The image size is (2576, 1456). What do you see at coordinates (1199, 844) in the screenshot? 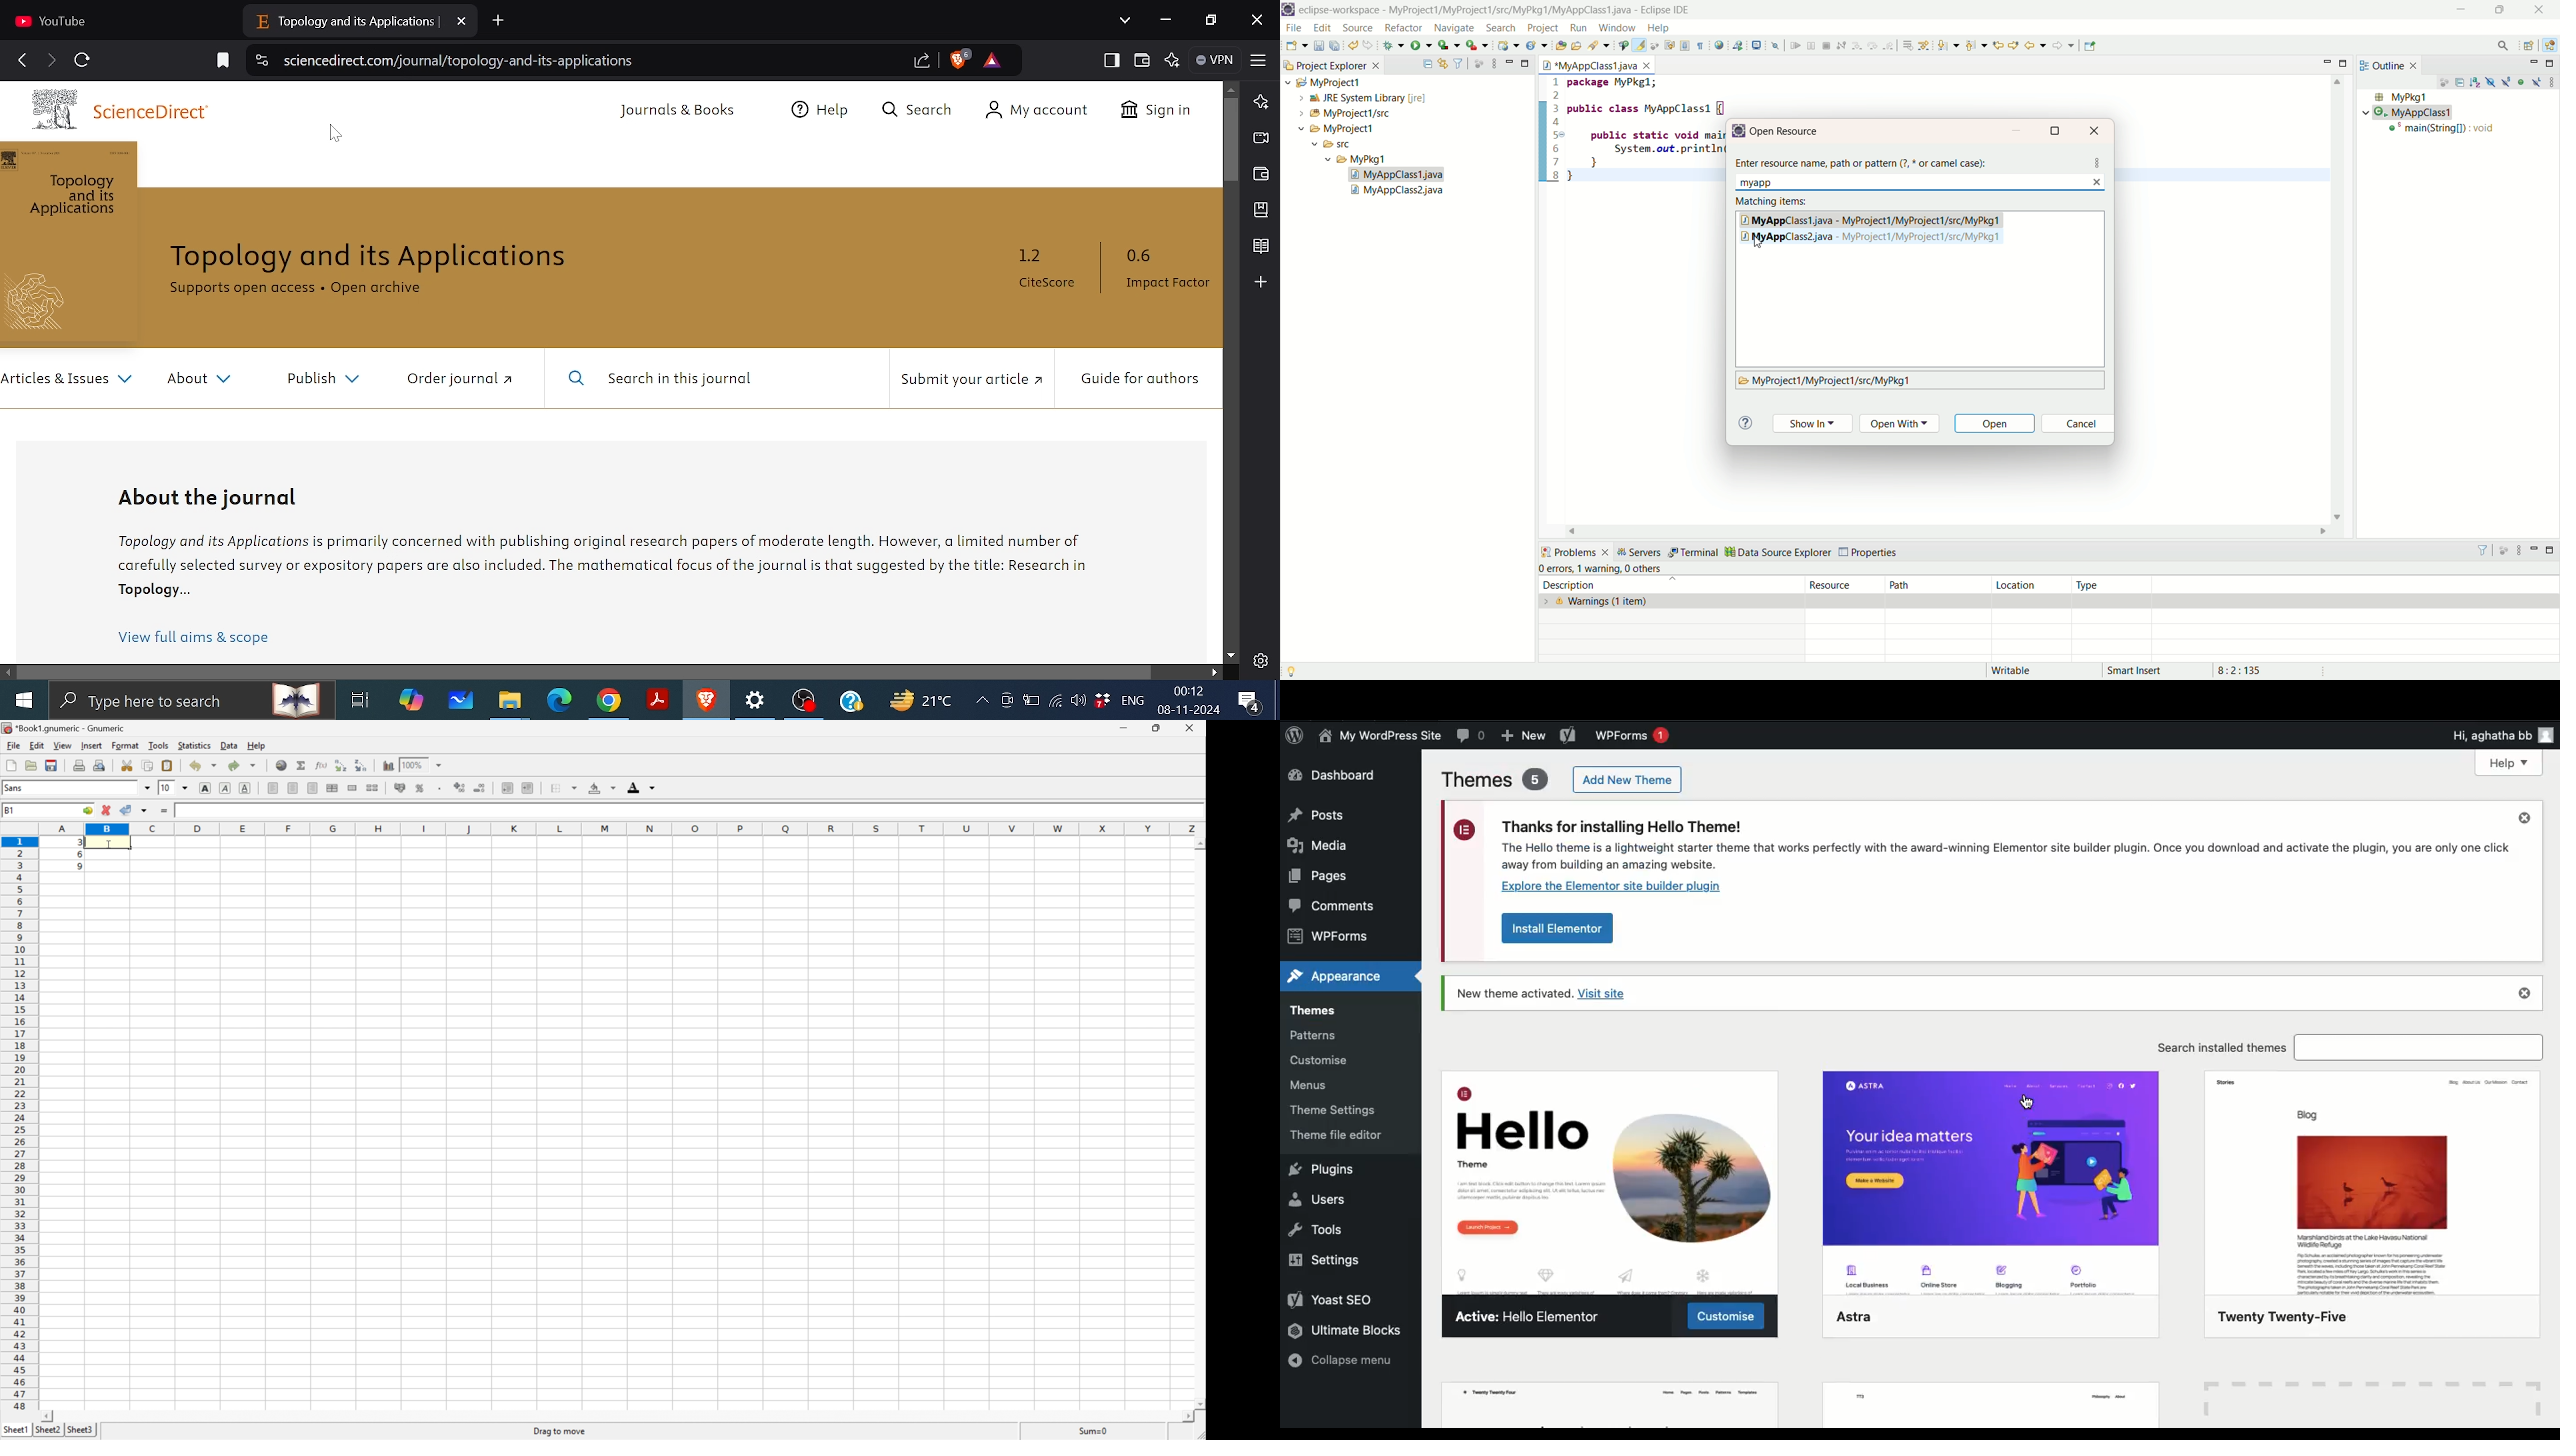
I see `Scroll Up` at bounding box center [1199, 844].